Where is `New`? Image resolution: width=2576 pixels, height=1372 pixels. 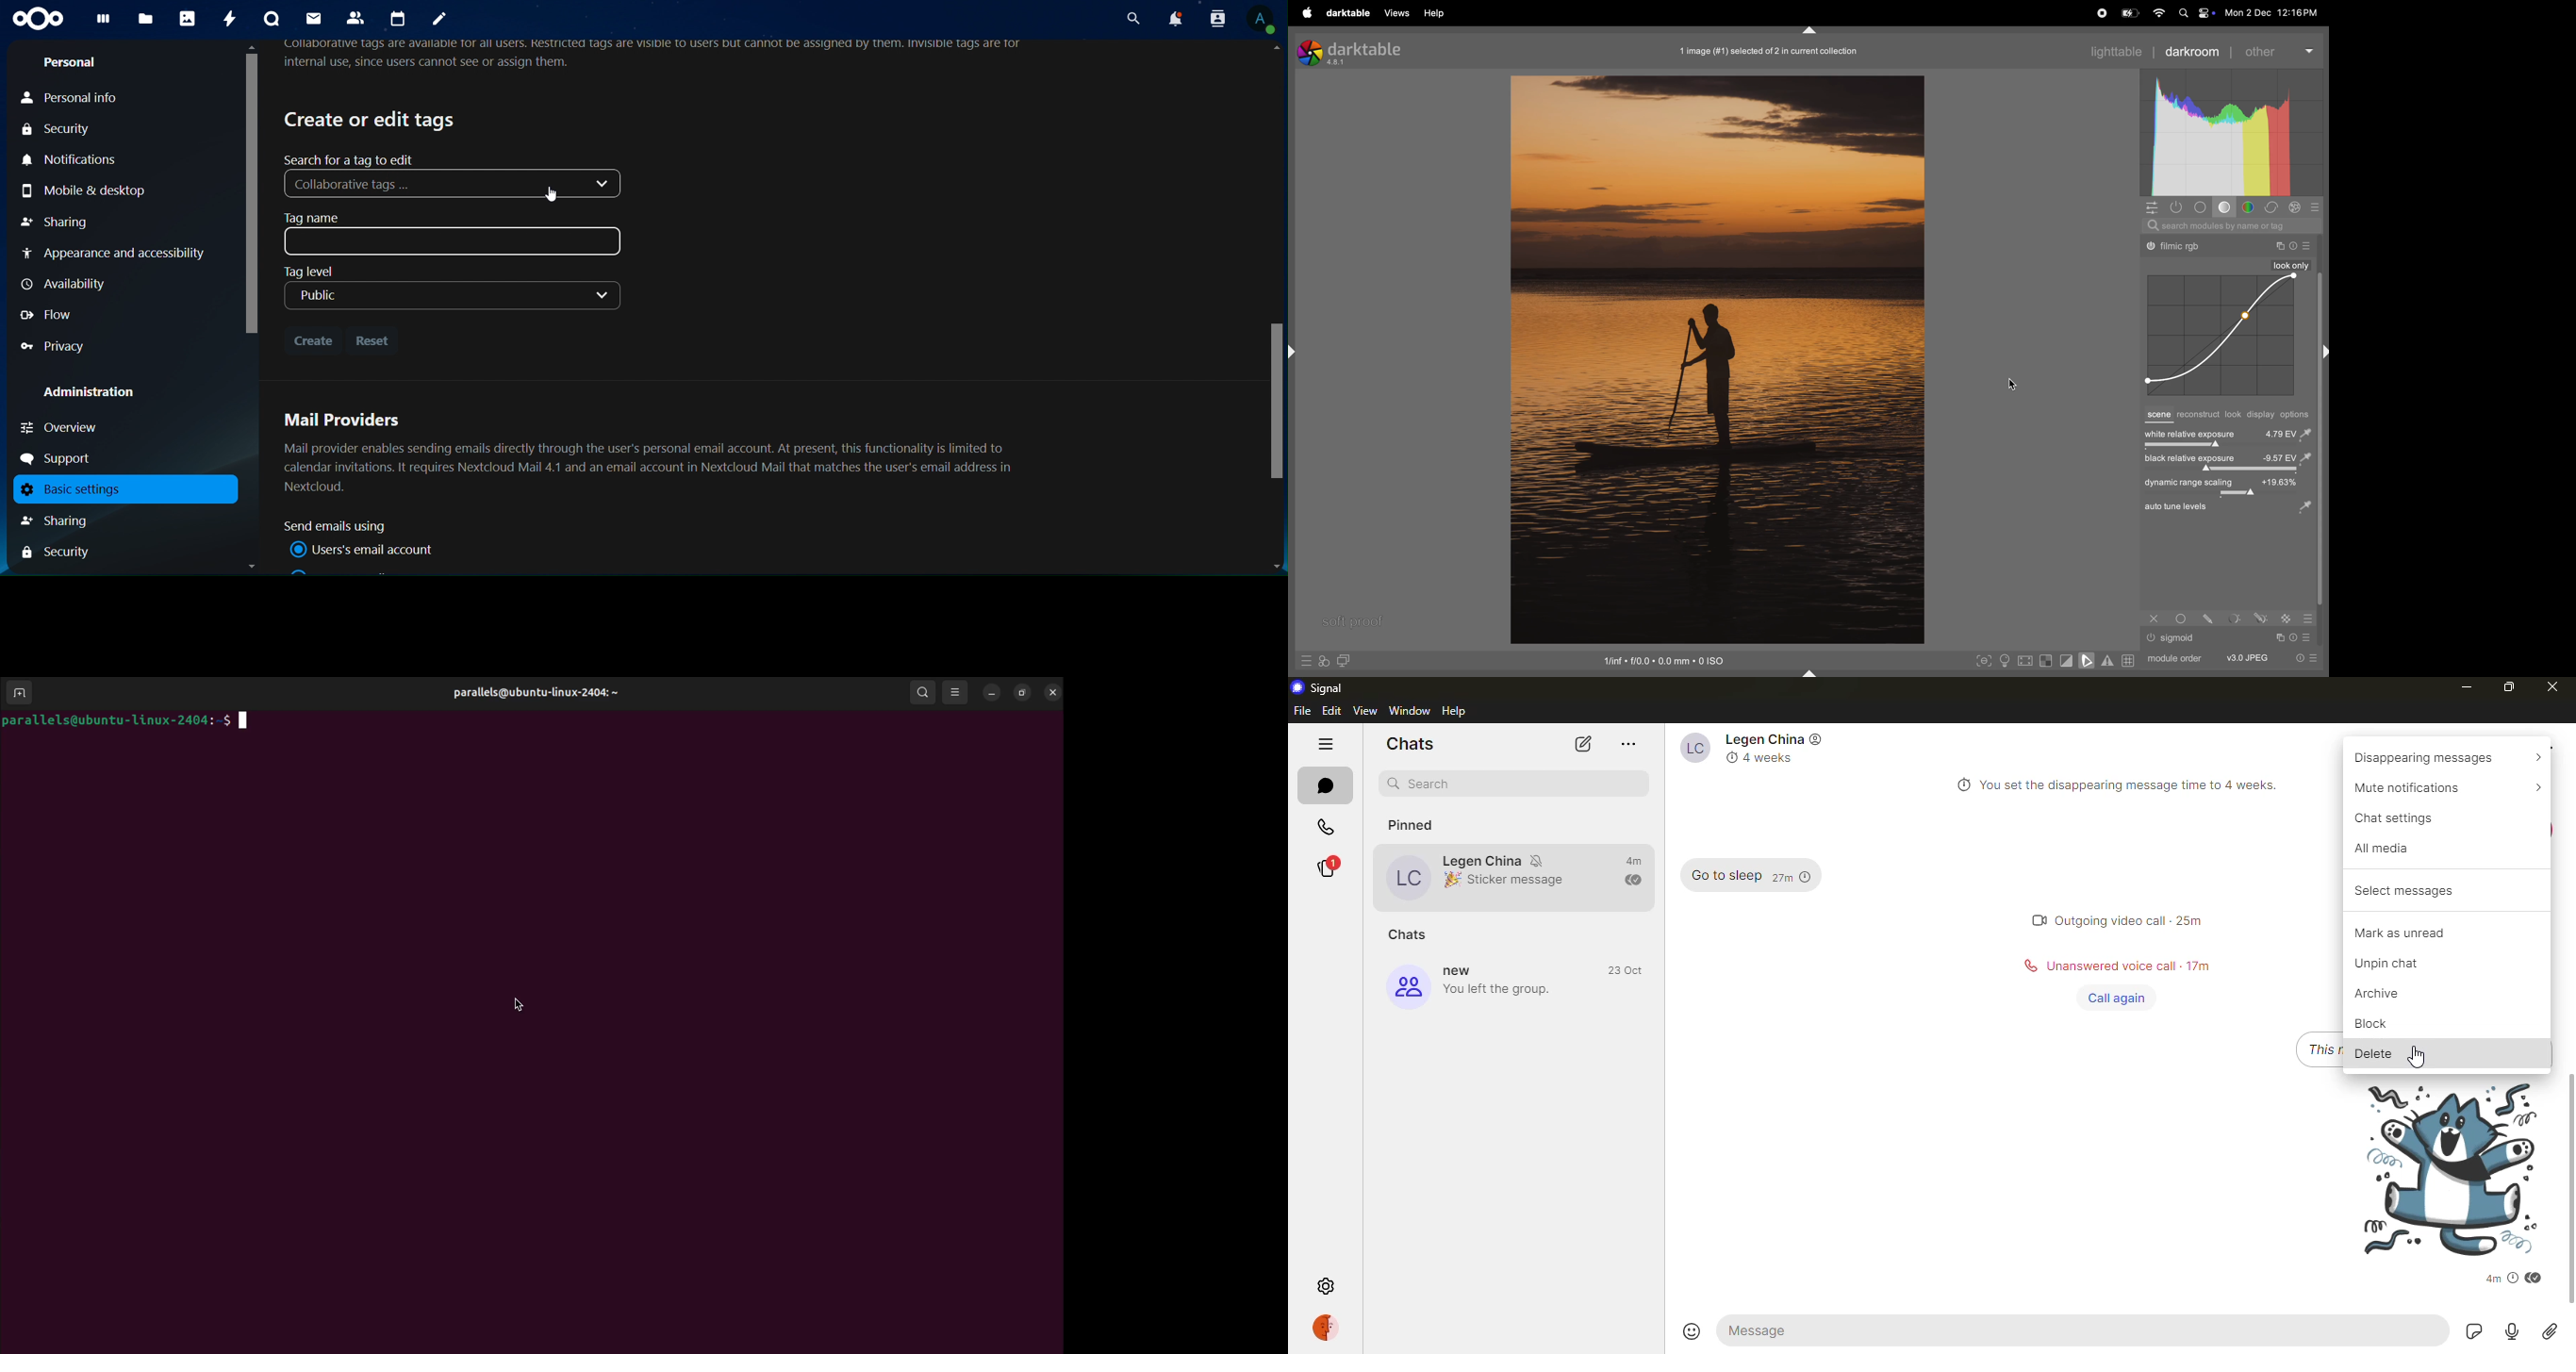 New is located at coordinates (1463, 971).